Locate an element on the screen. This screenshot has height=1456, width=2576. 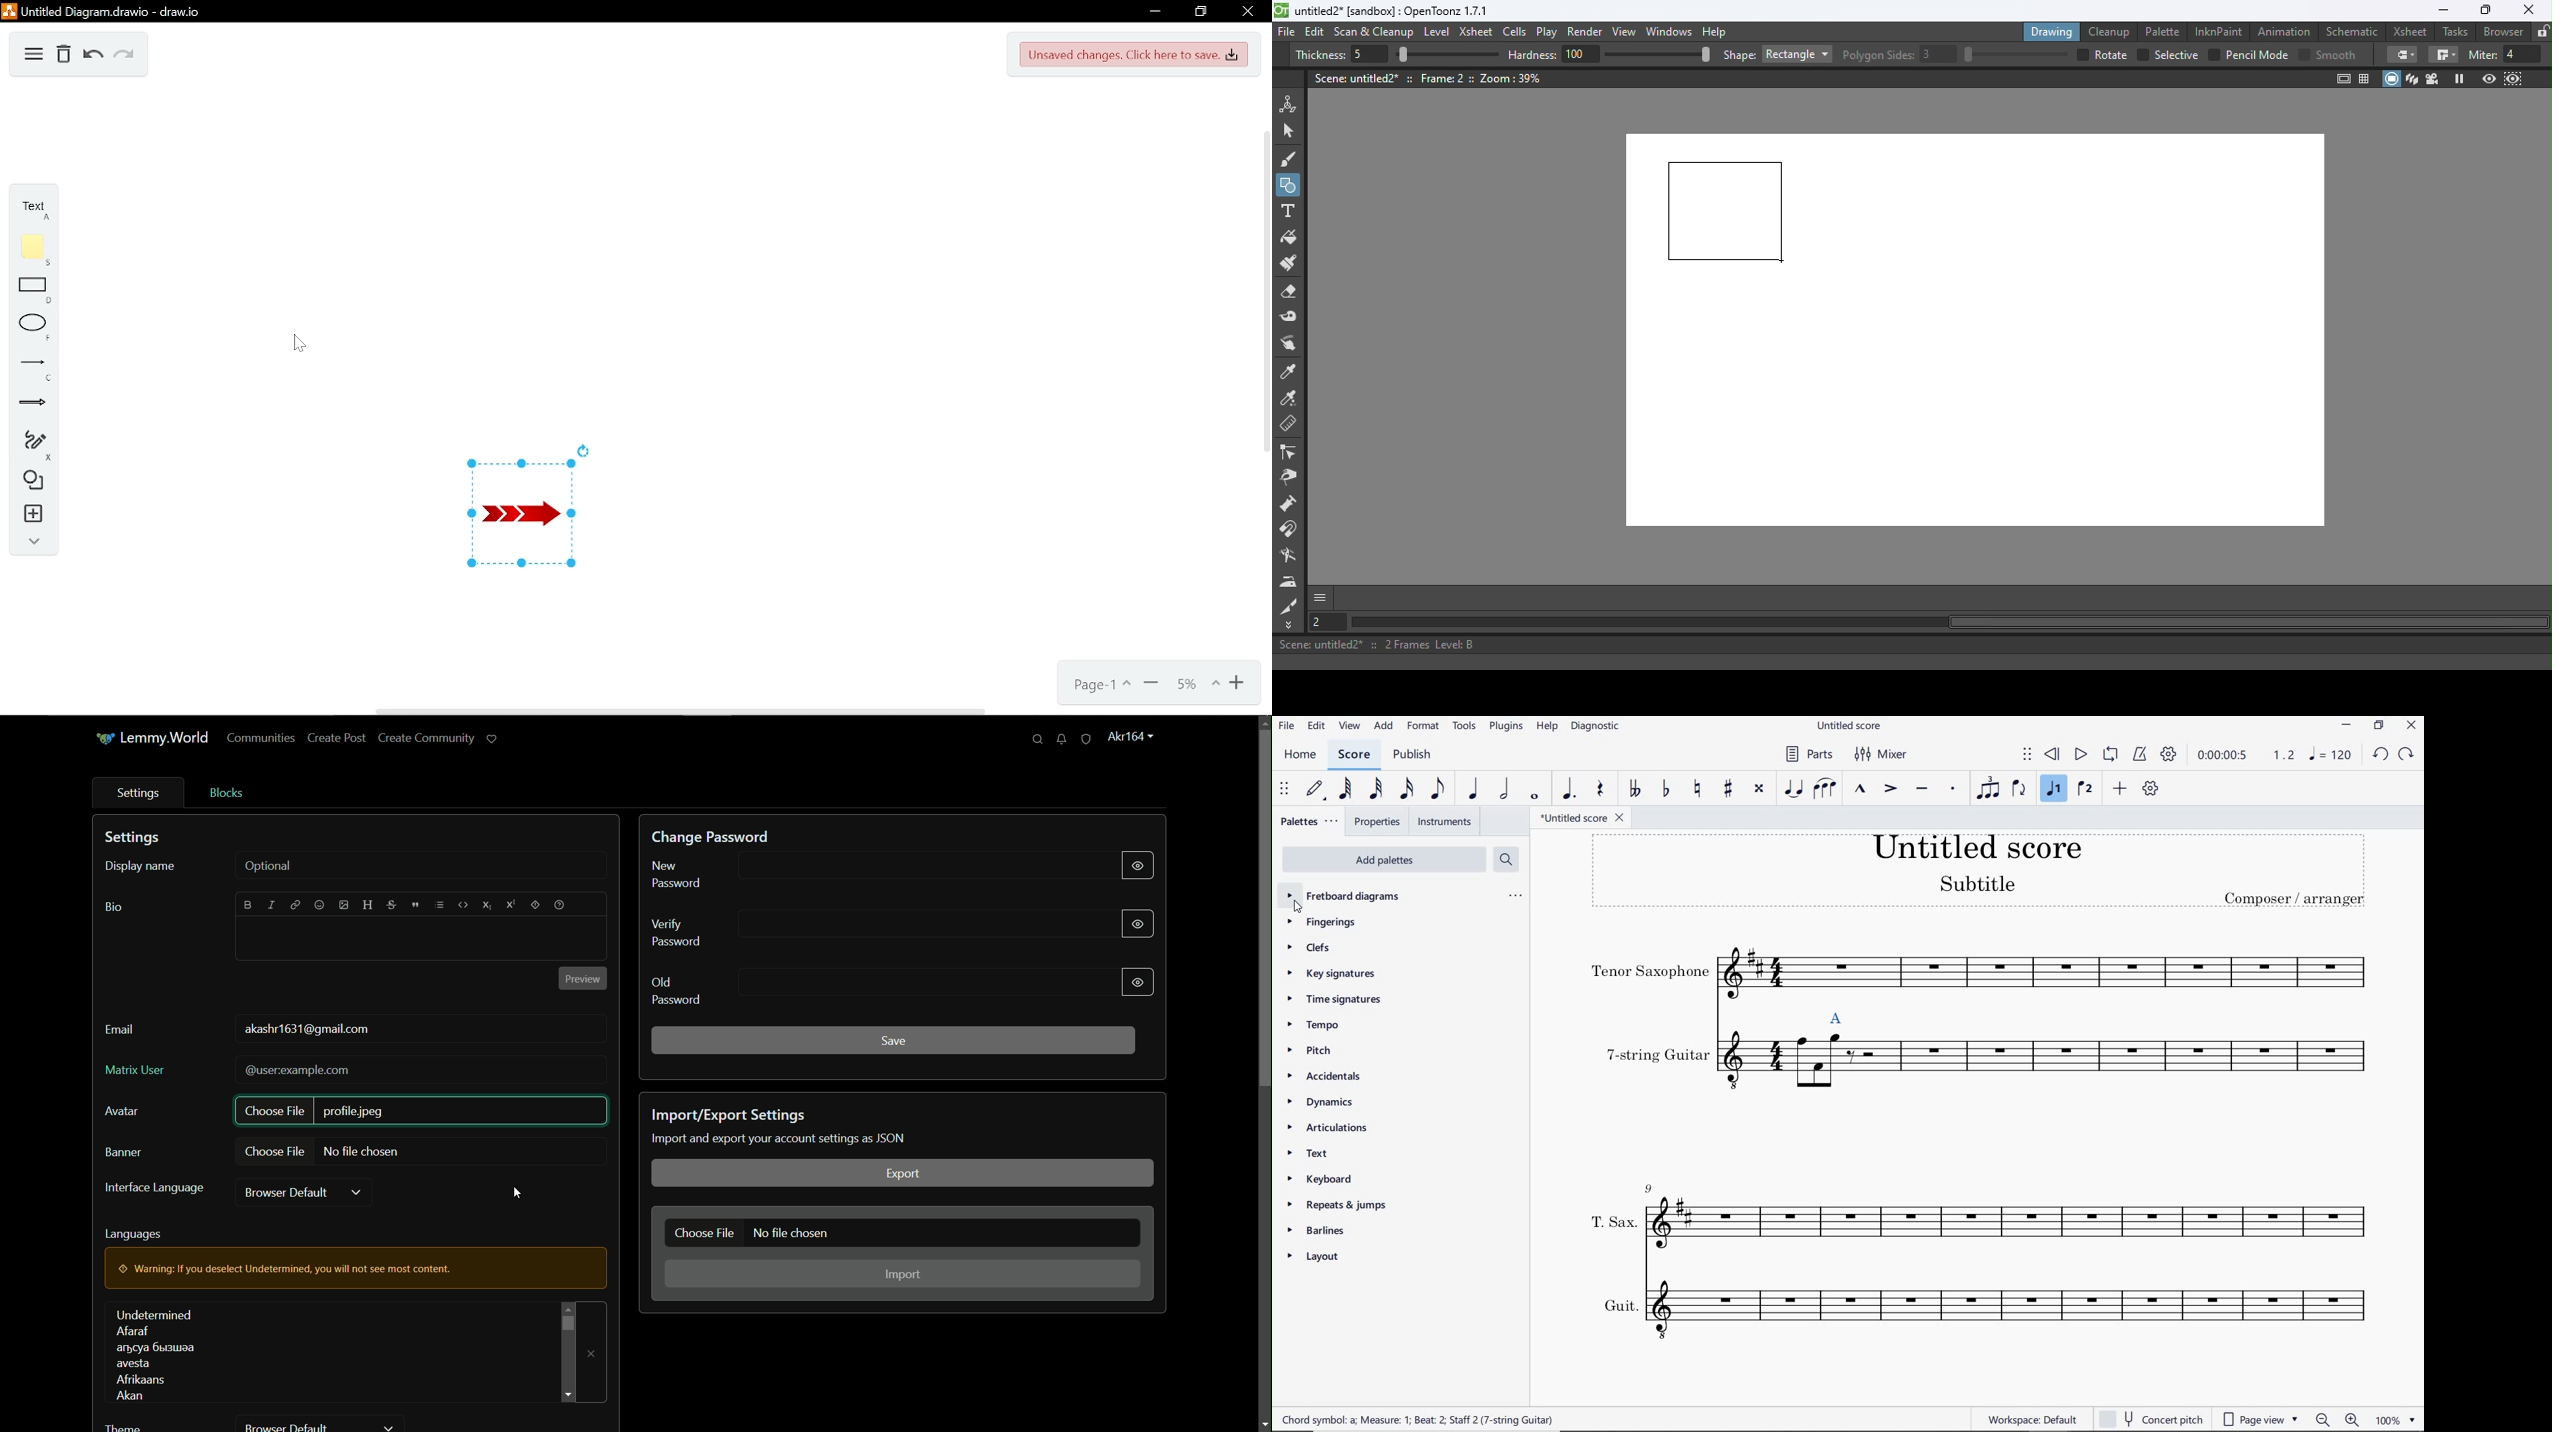
cursor is located at coordinates (301, 341).